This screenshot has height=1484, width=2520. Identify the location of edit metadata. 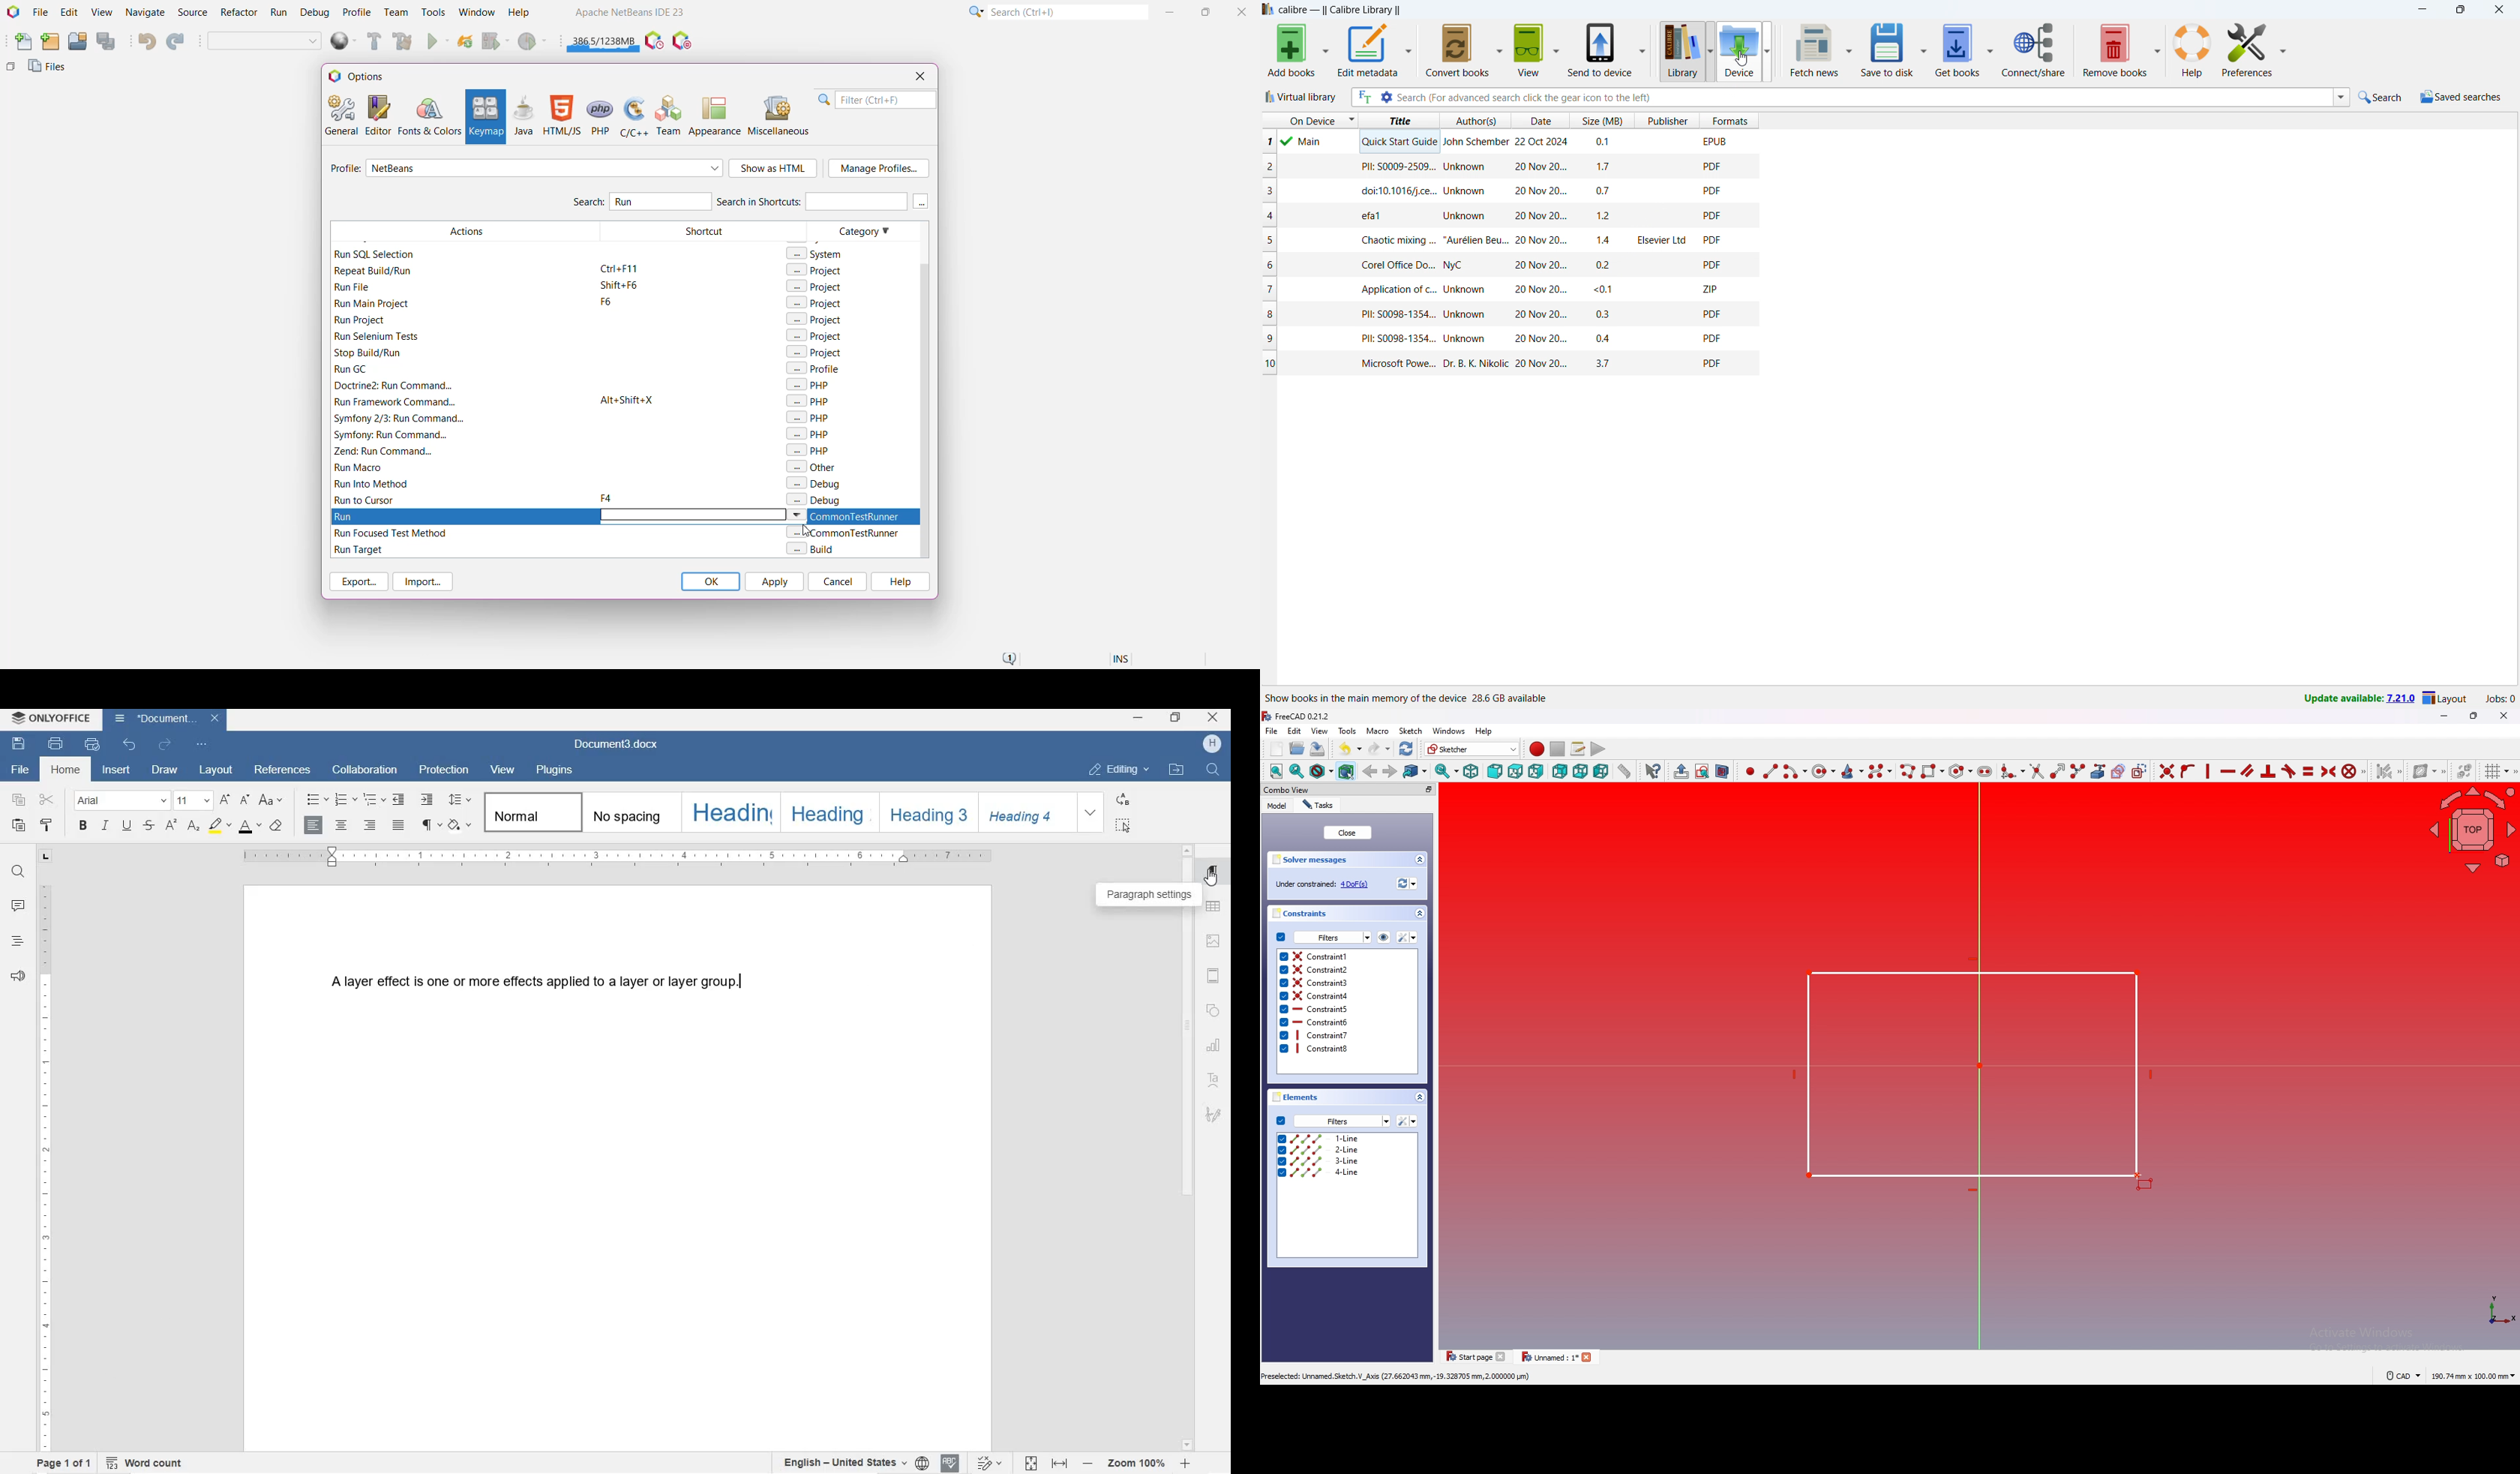
(1368, 51).